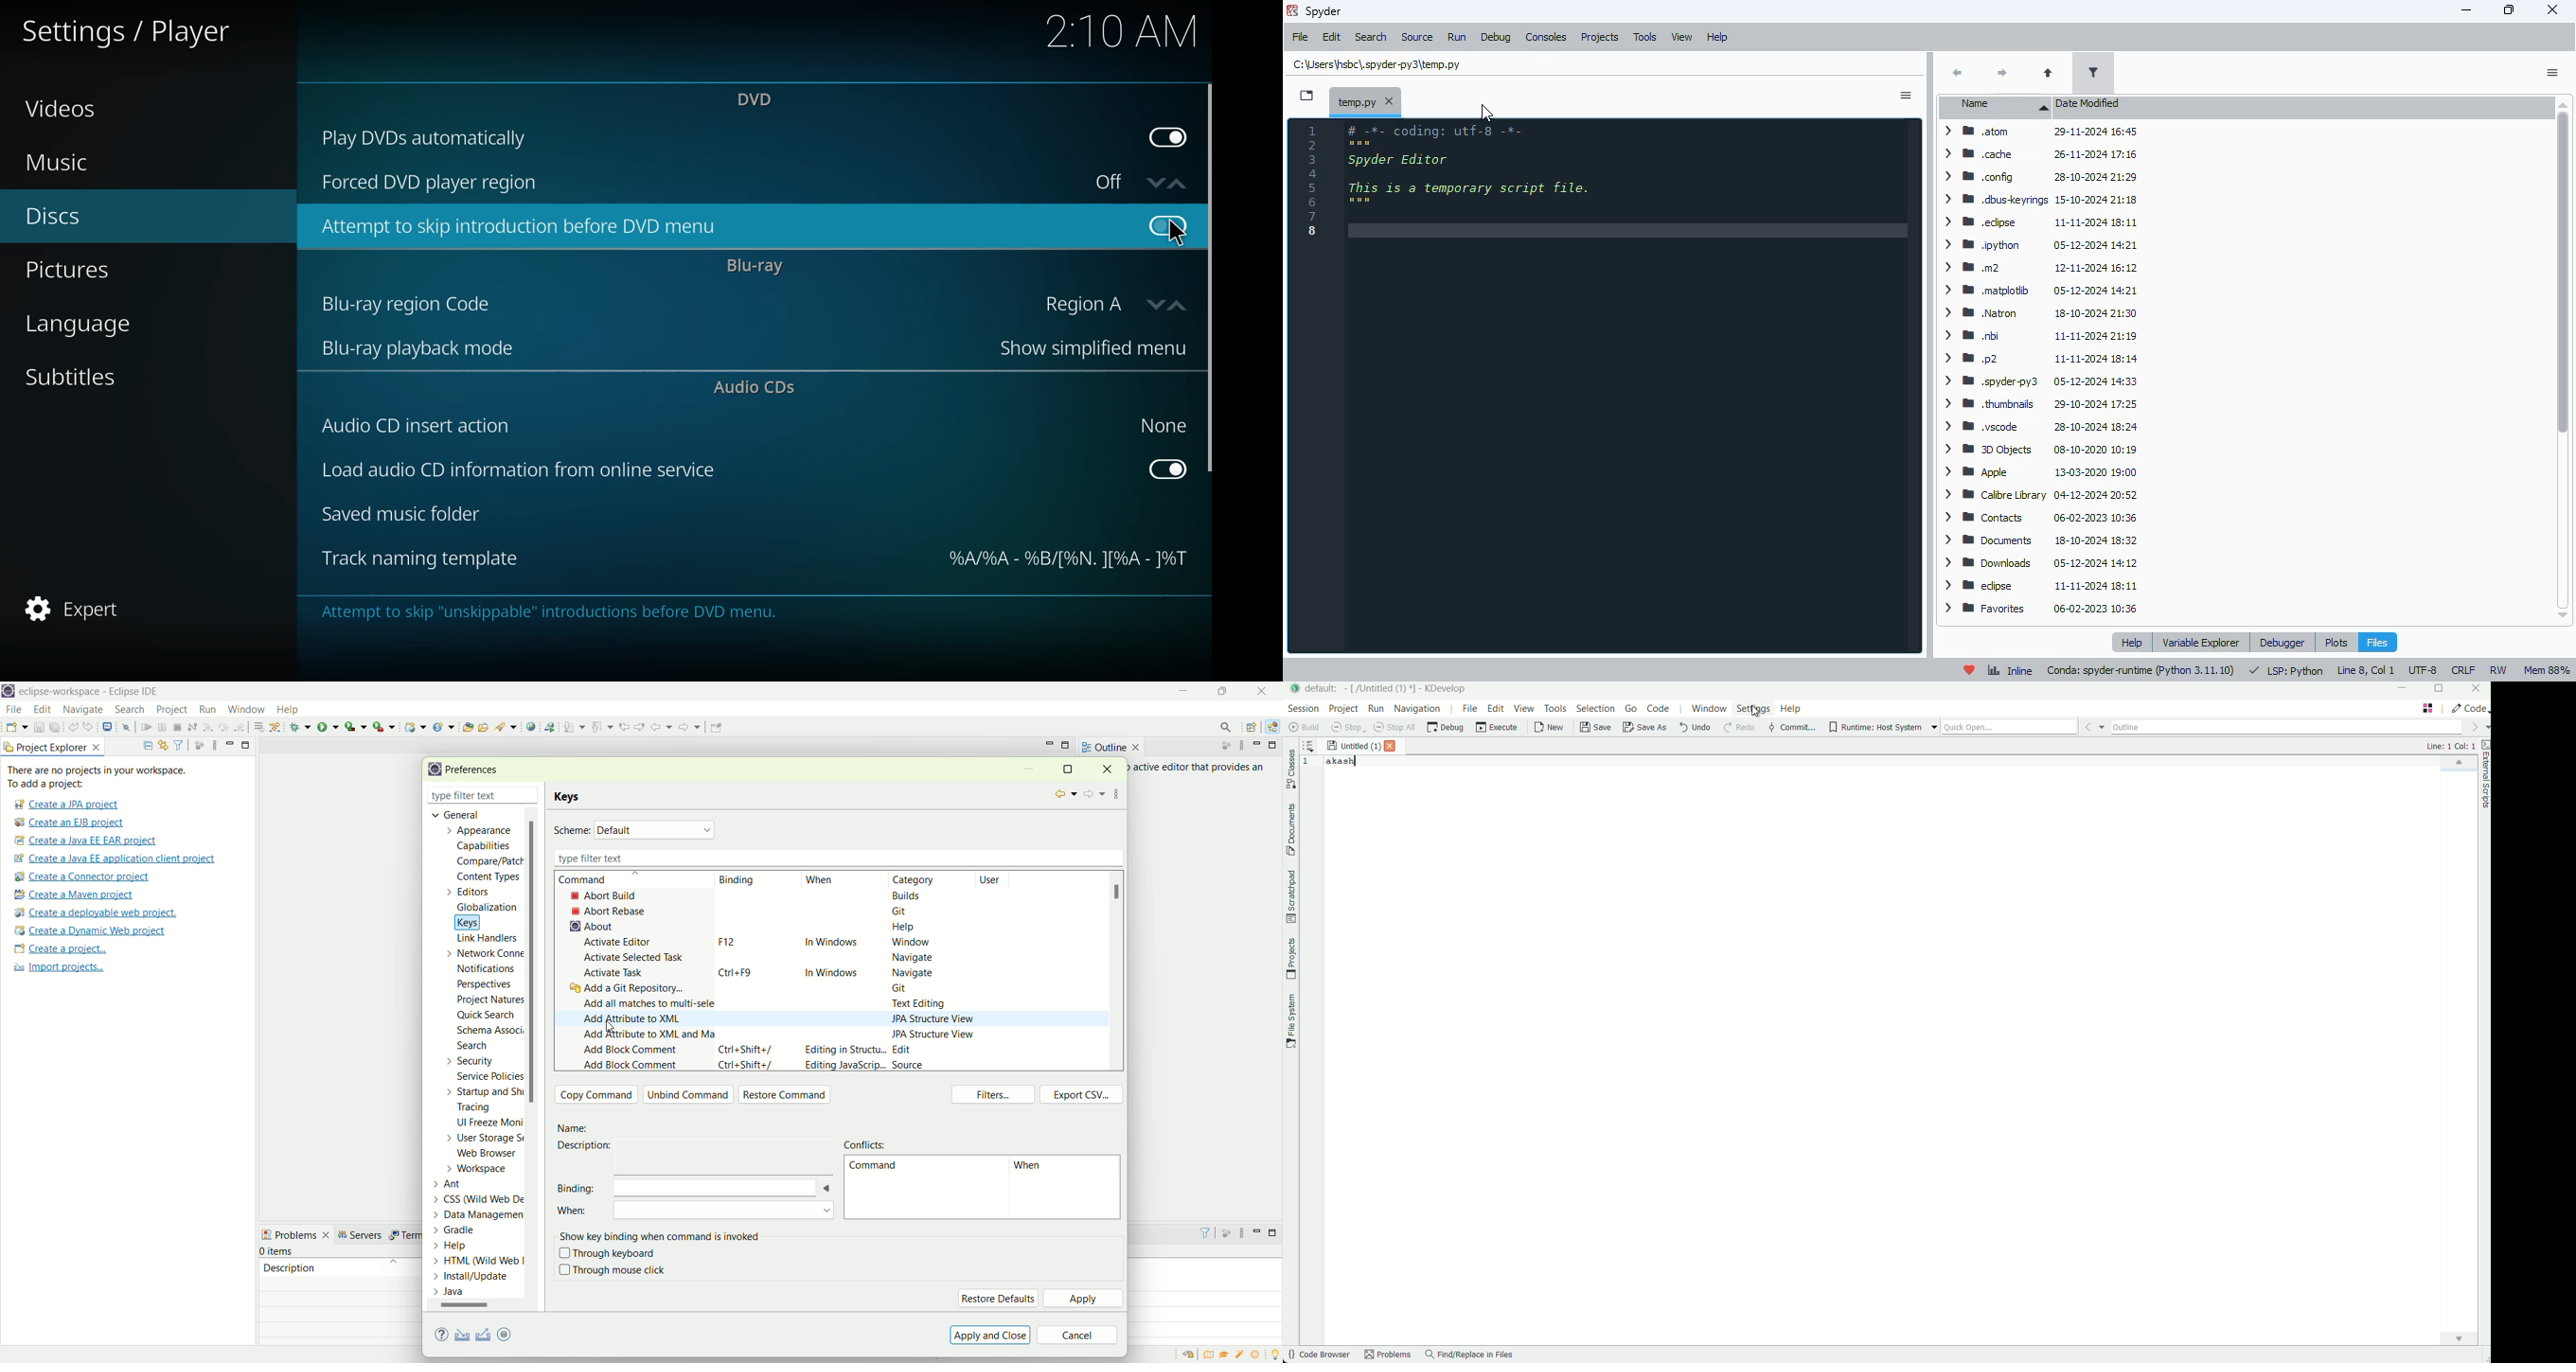 The width and height of the screenshot is (2576, 1372). I want to click on show simplified menu, so click(1085, 346).